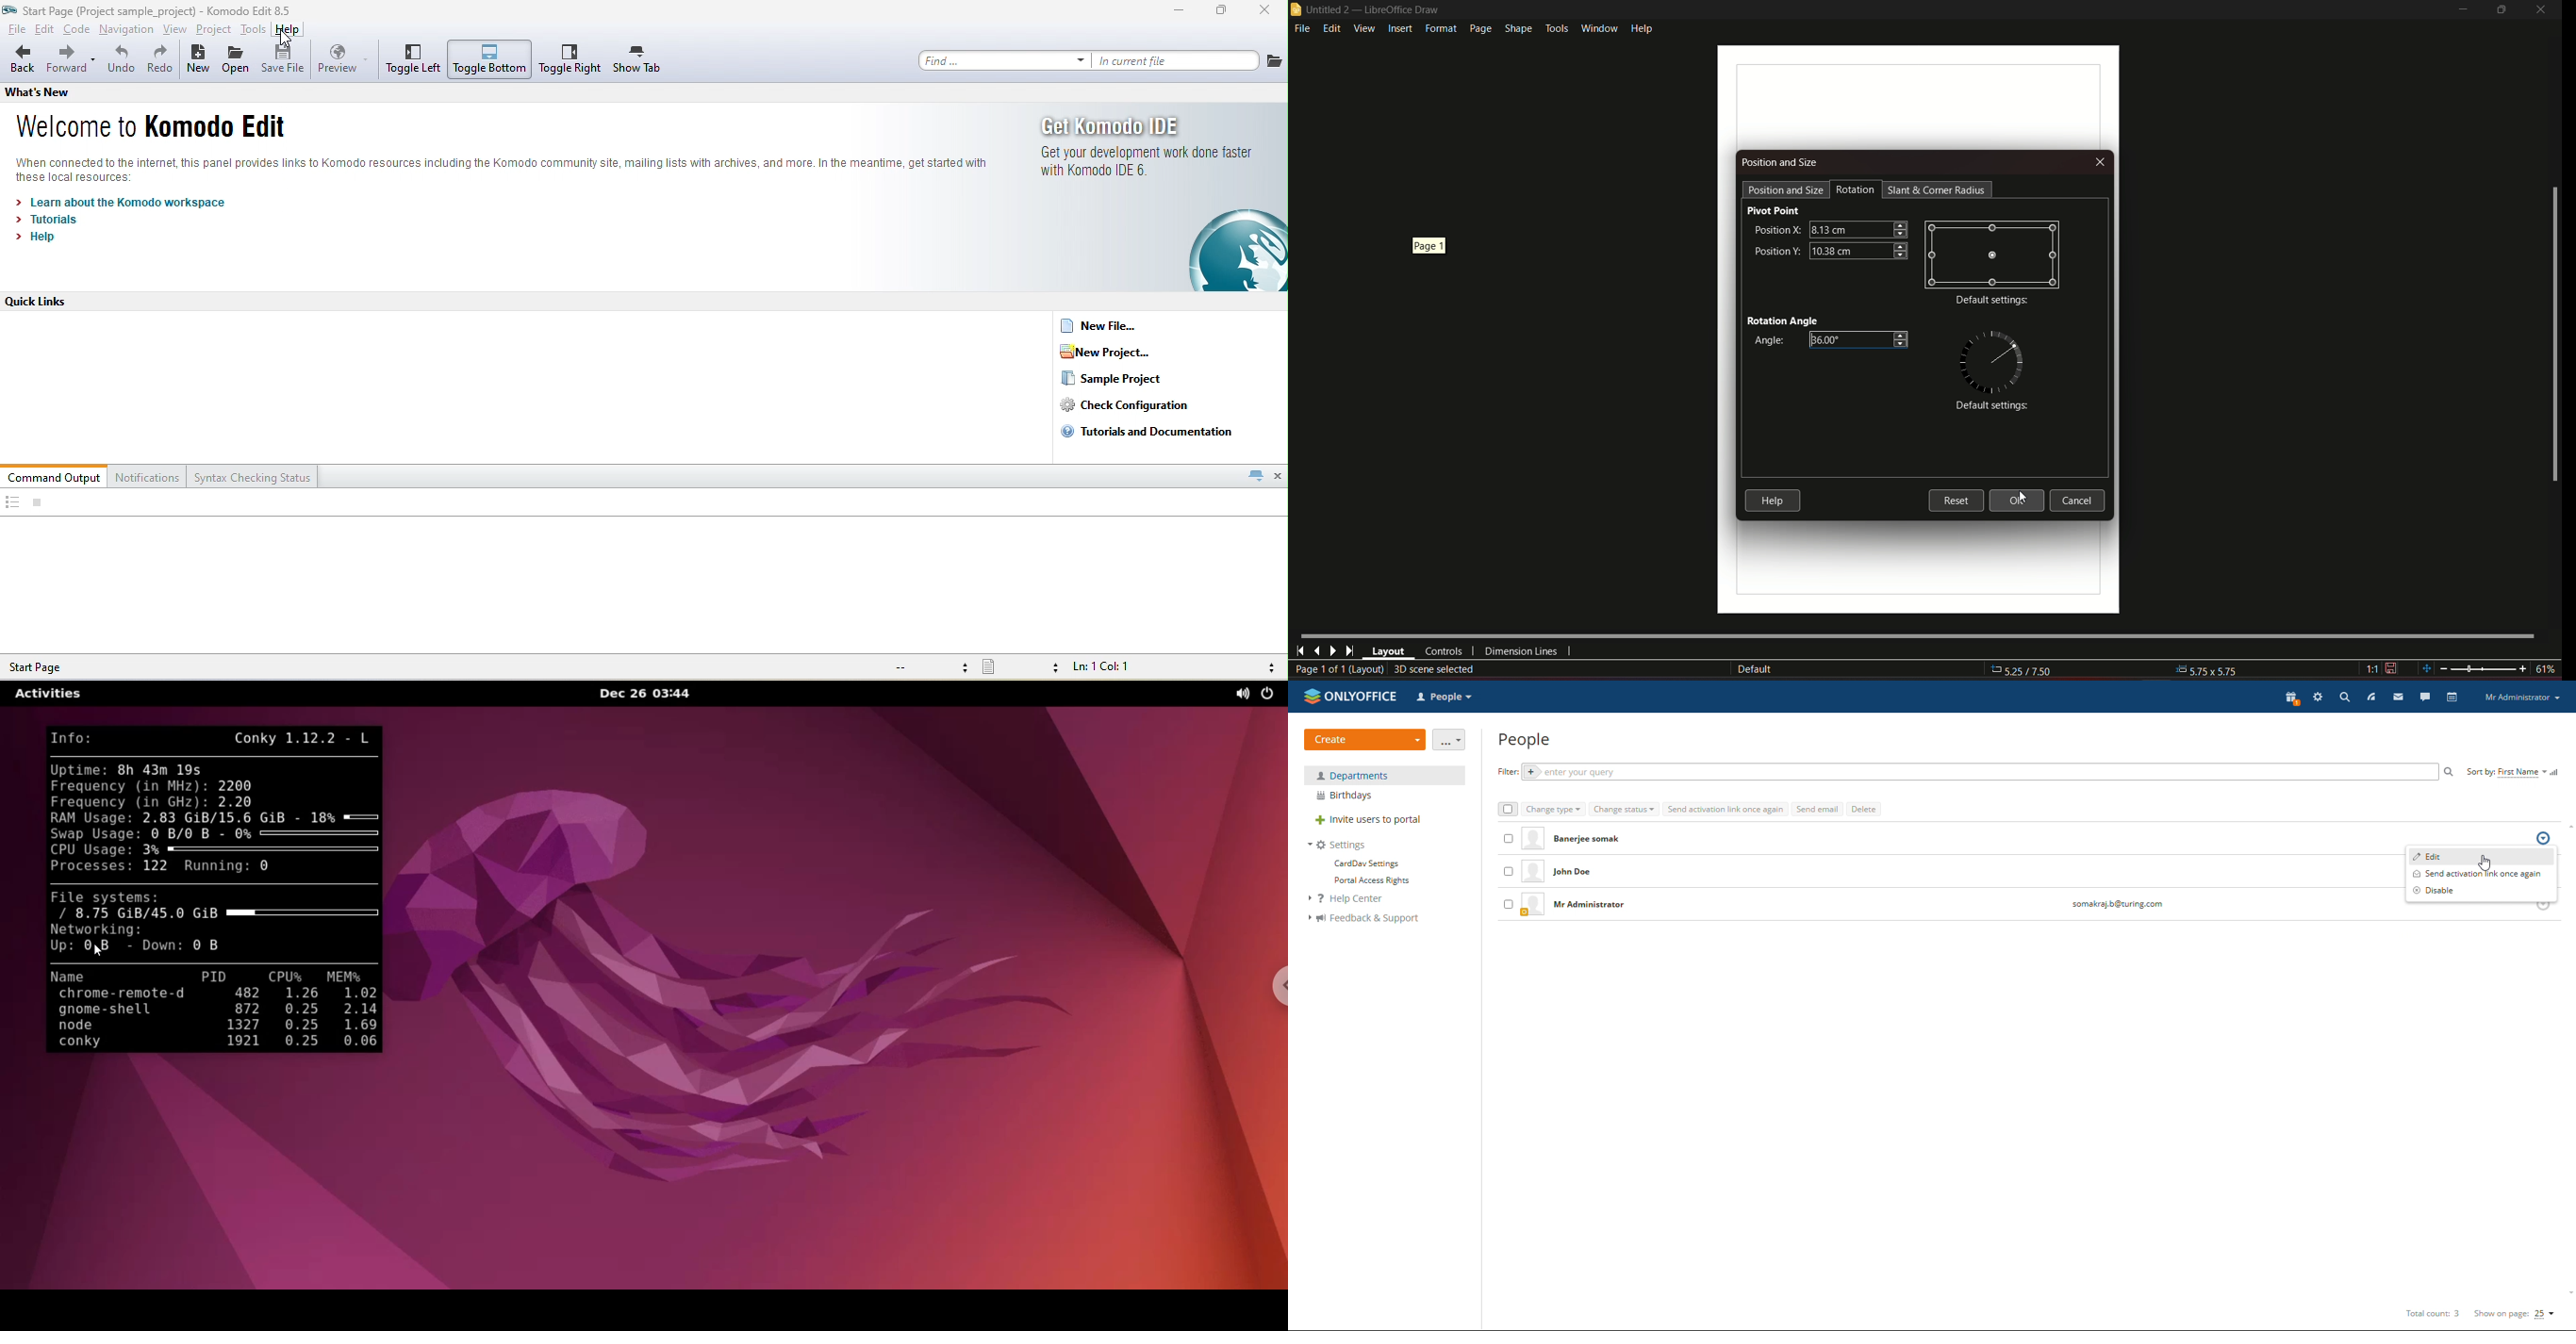 The height and width of the screenshot is (1344, 2576). Describe the element at coordinates (1508, 904) in the screenshot. I see `click to select individual entry` at that location.